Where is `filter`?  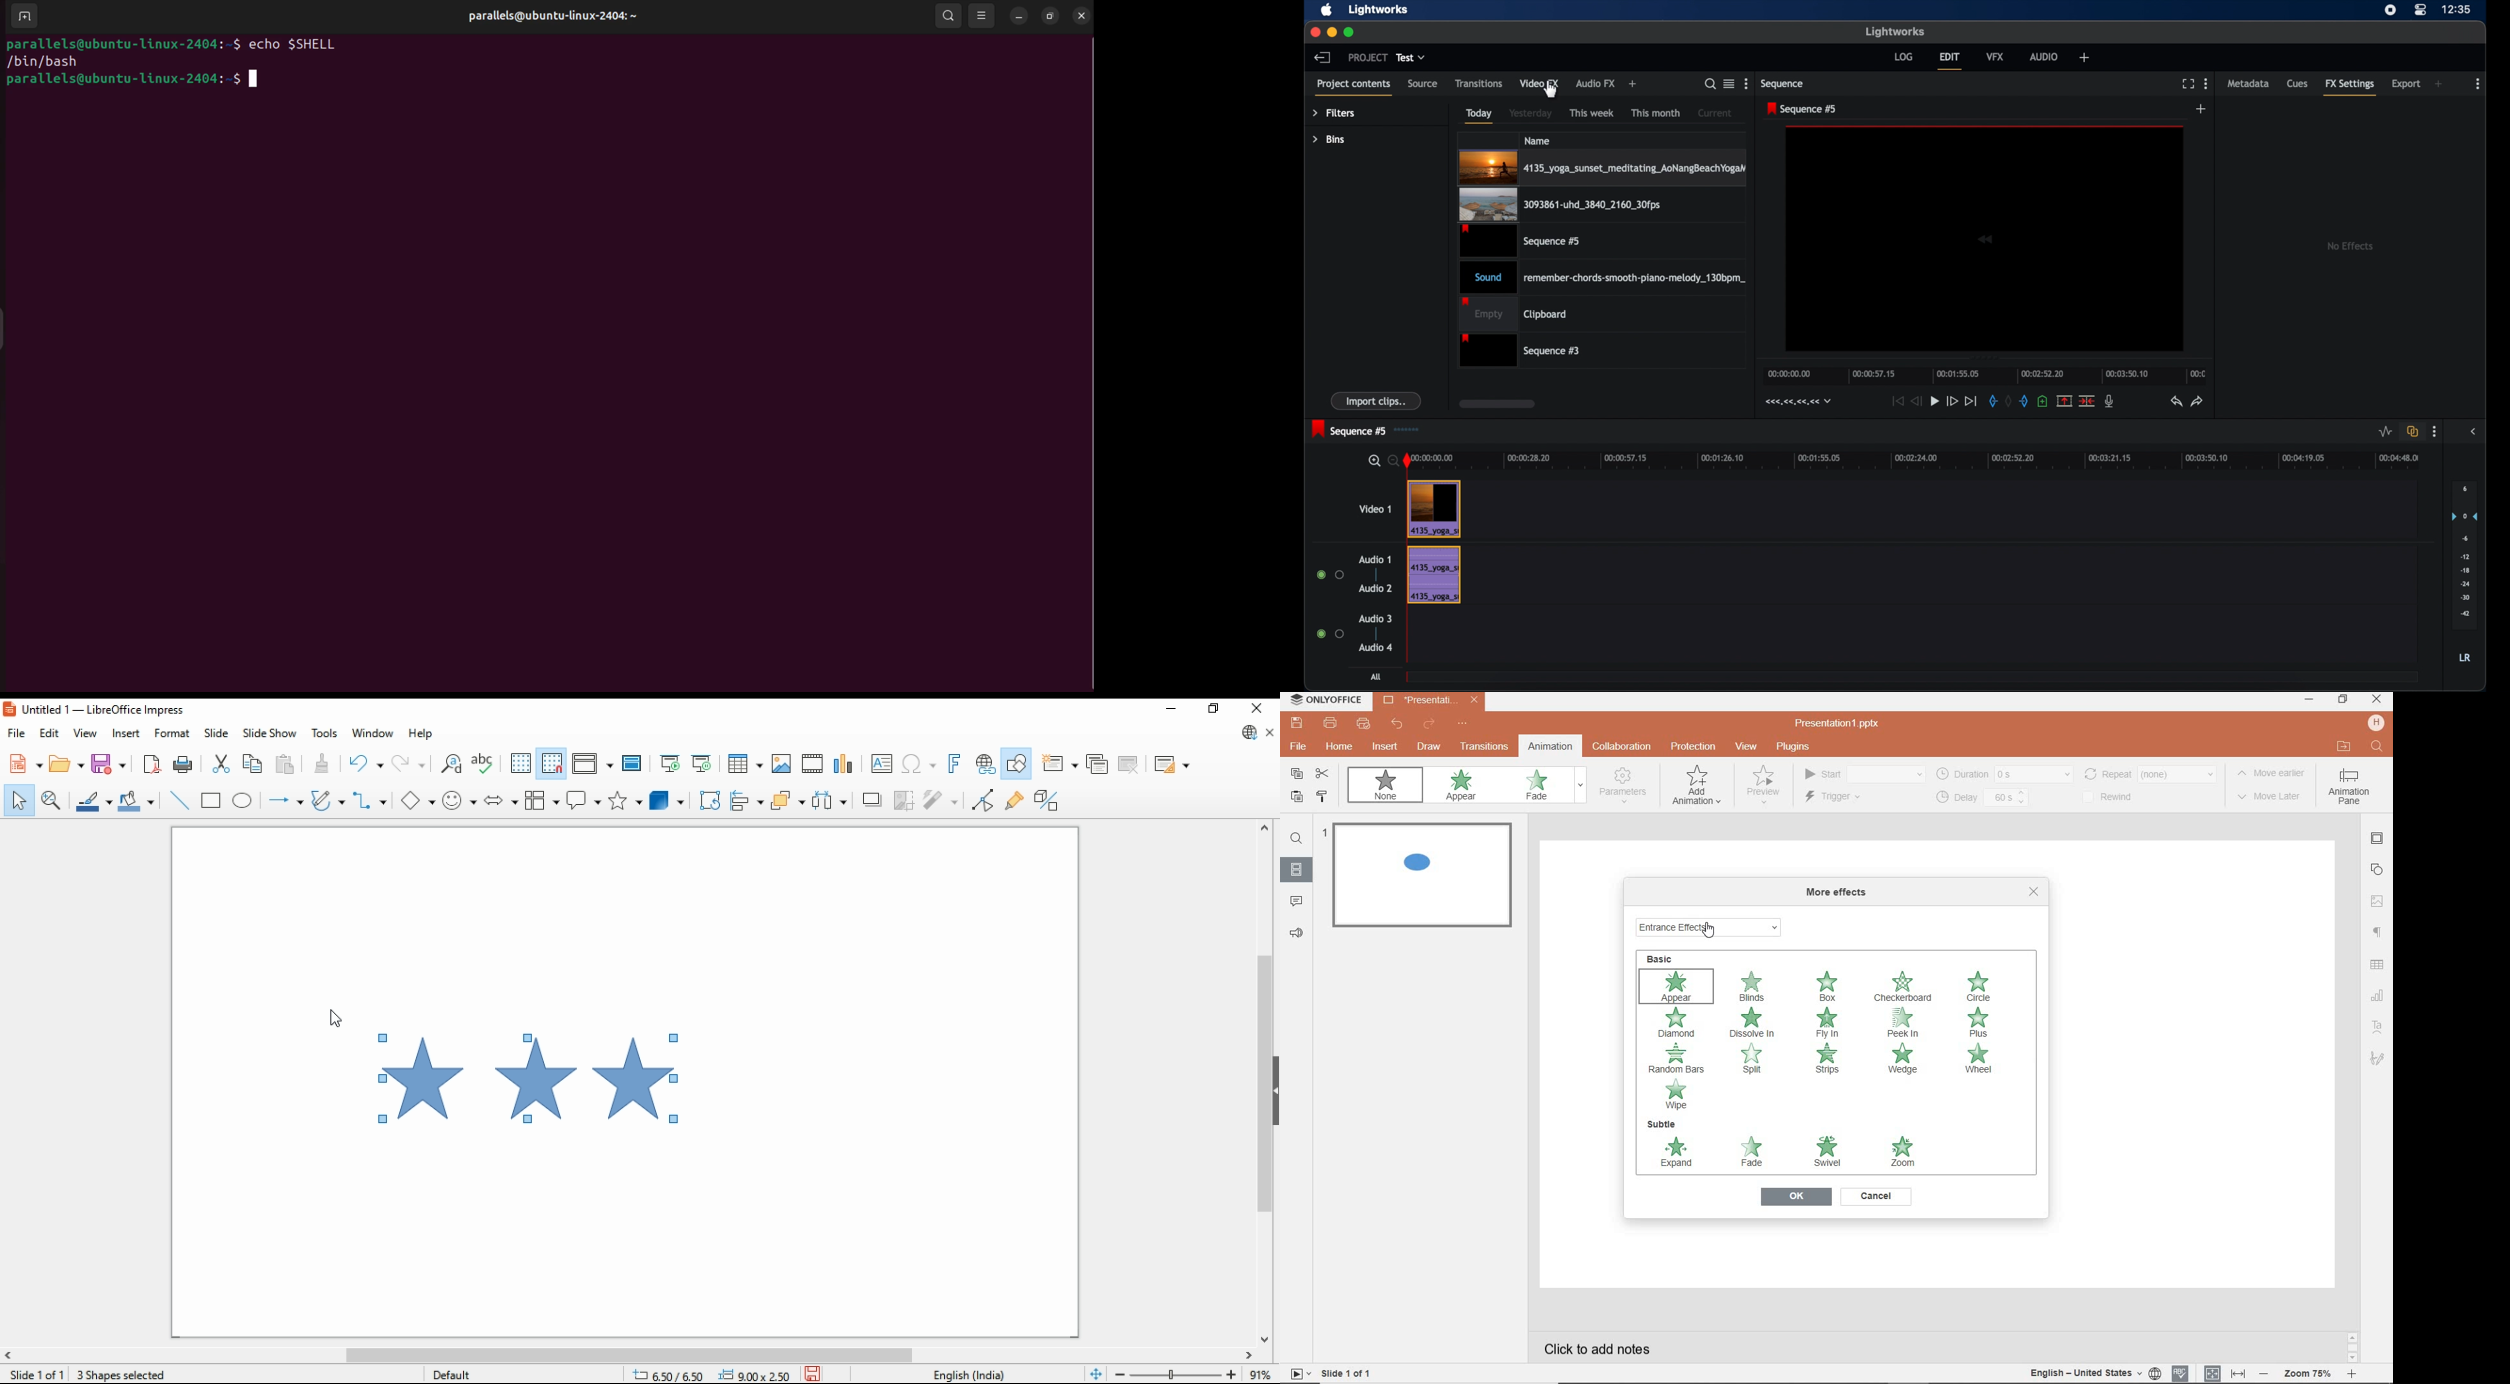 filter is located at coordinates (942, 799).